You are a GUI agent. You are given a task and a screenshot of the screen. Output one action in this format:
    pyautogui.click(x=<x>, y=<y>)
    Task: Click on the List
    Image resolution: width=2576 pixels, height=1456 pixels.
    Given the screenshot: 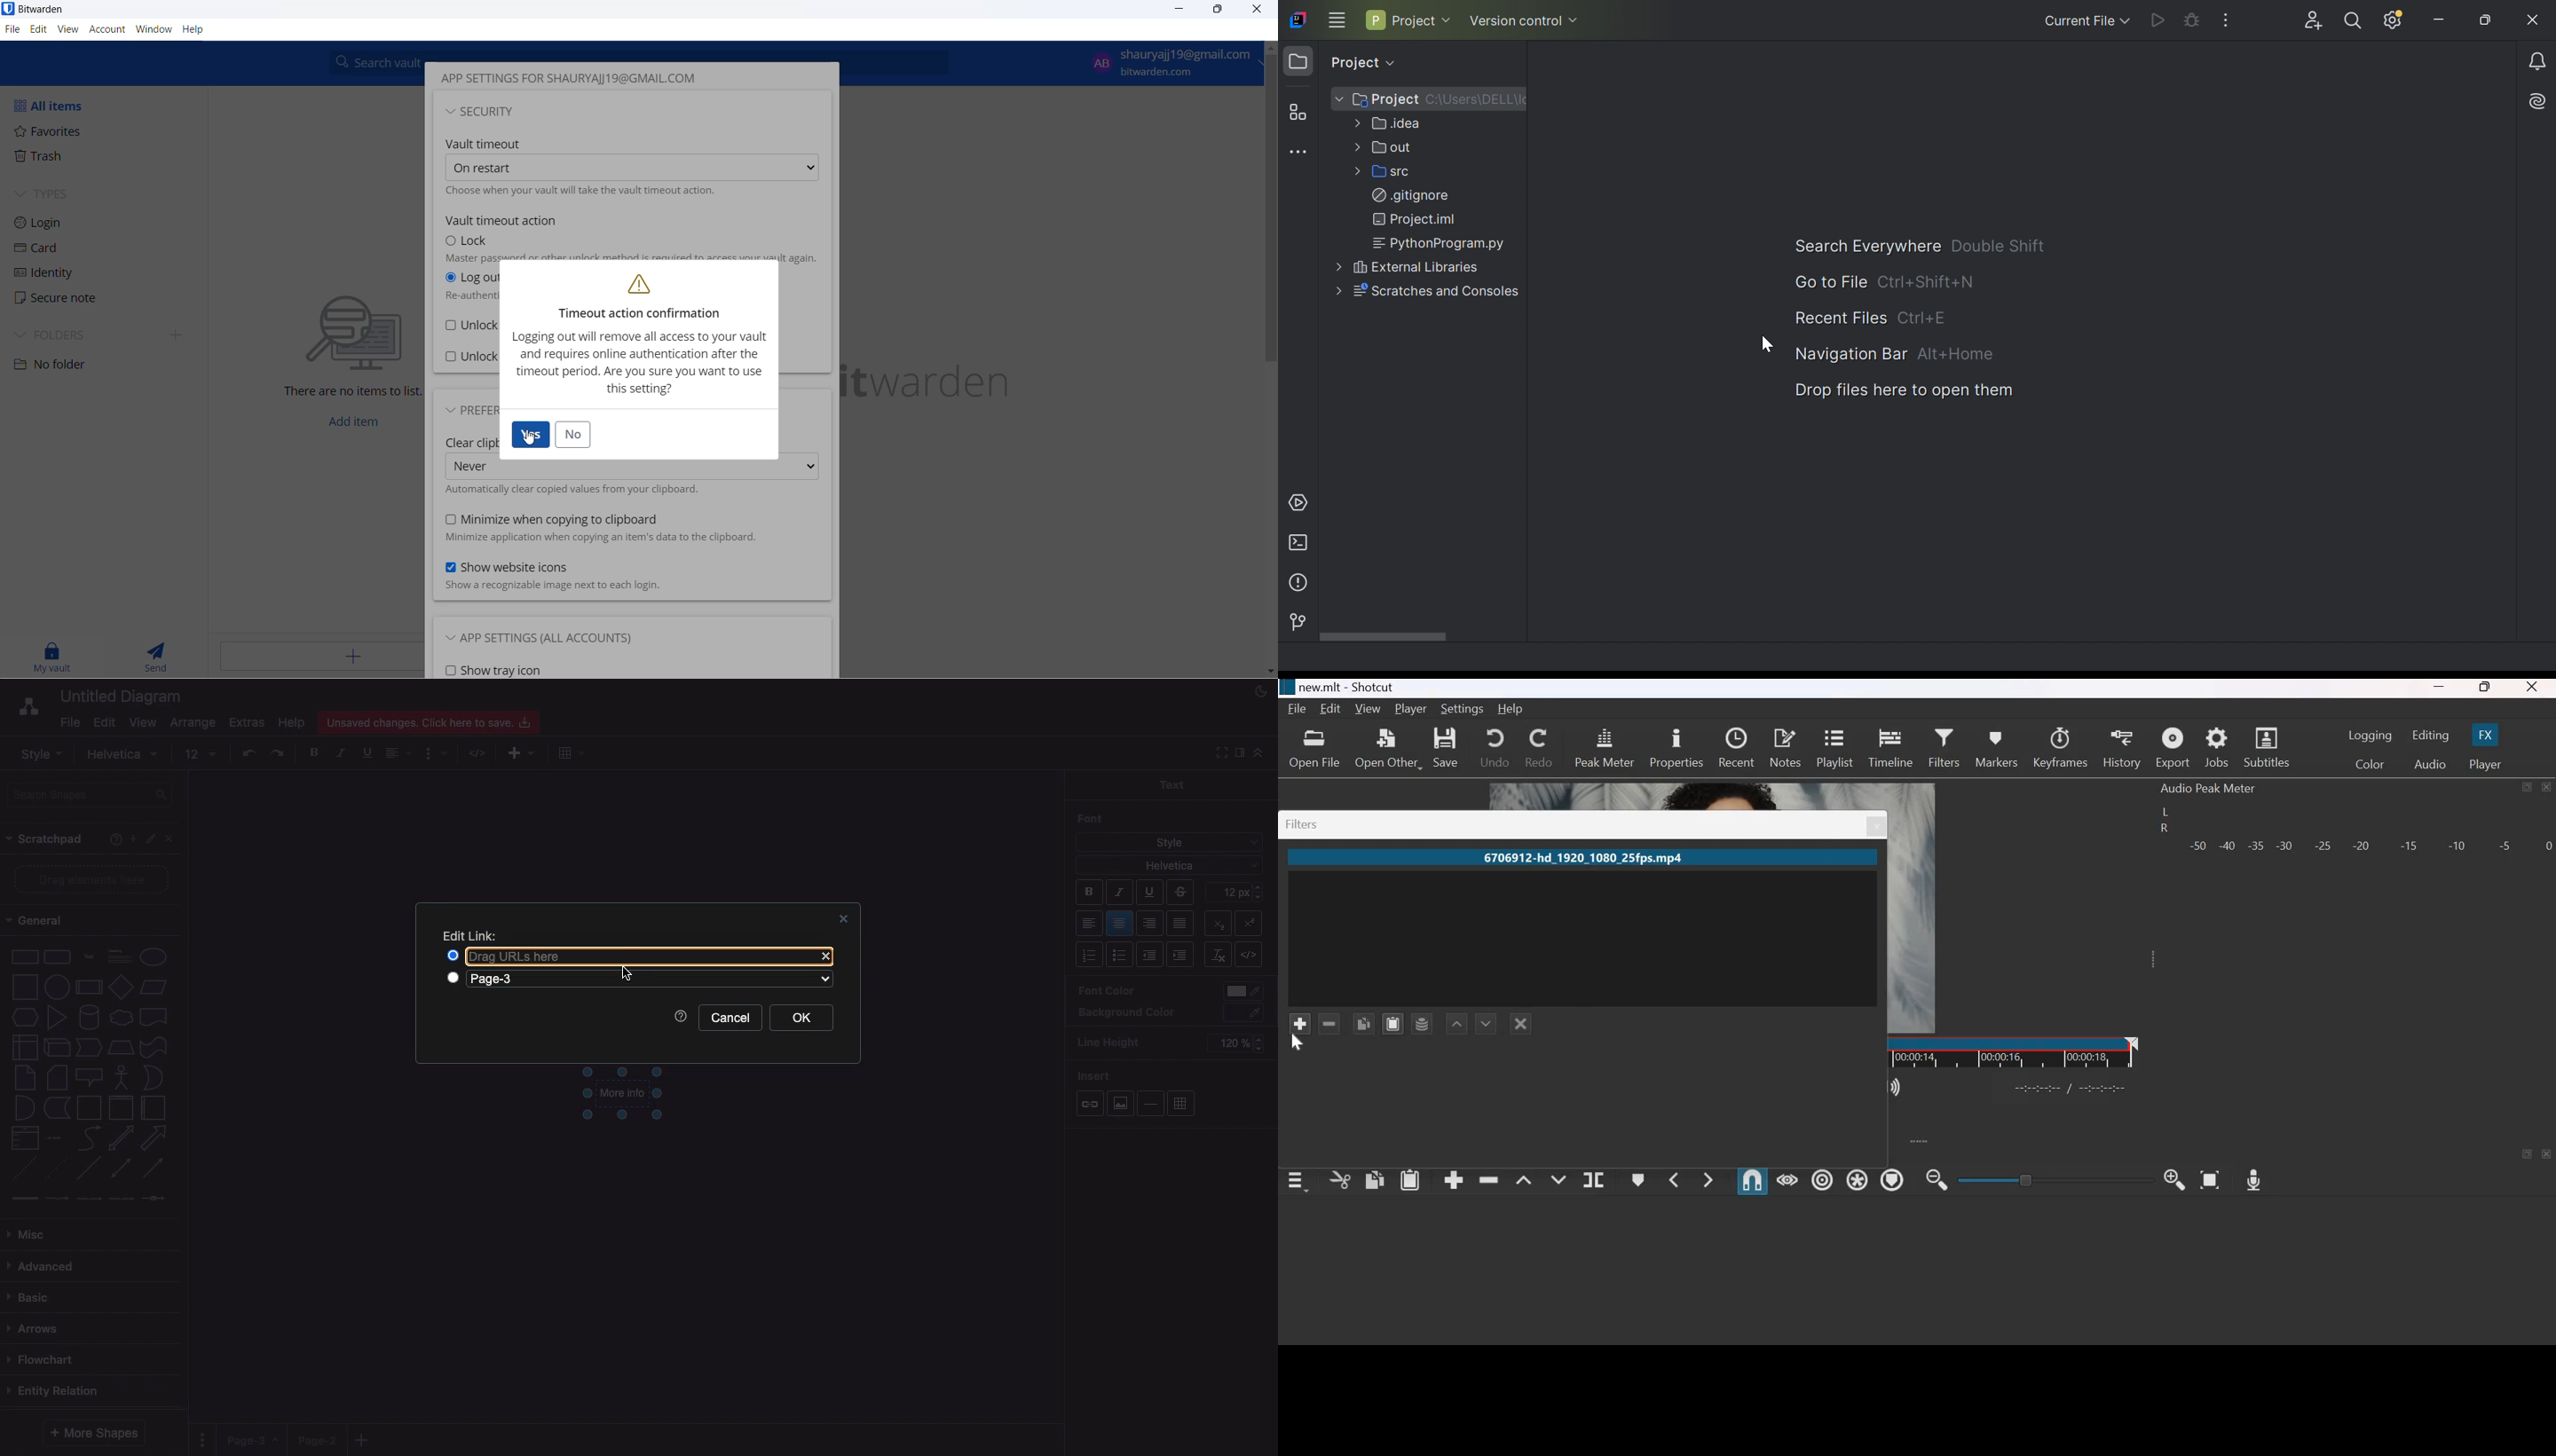 What is the action you would take?
    pyautogui.click(x=1088, y=955)
    